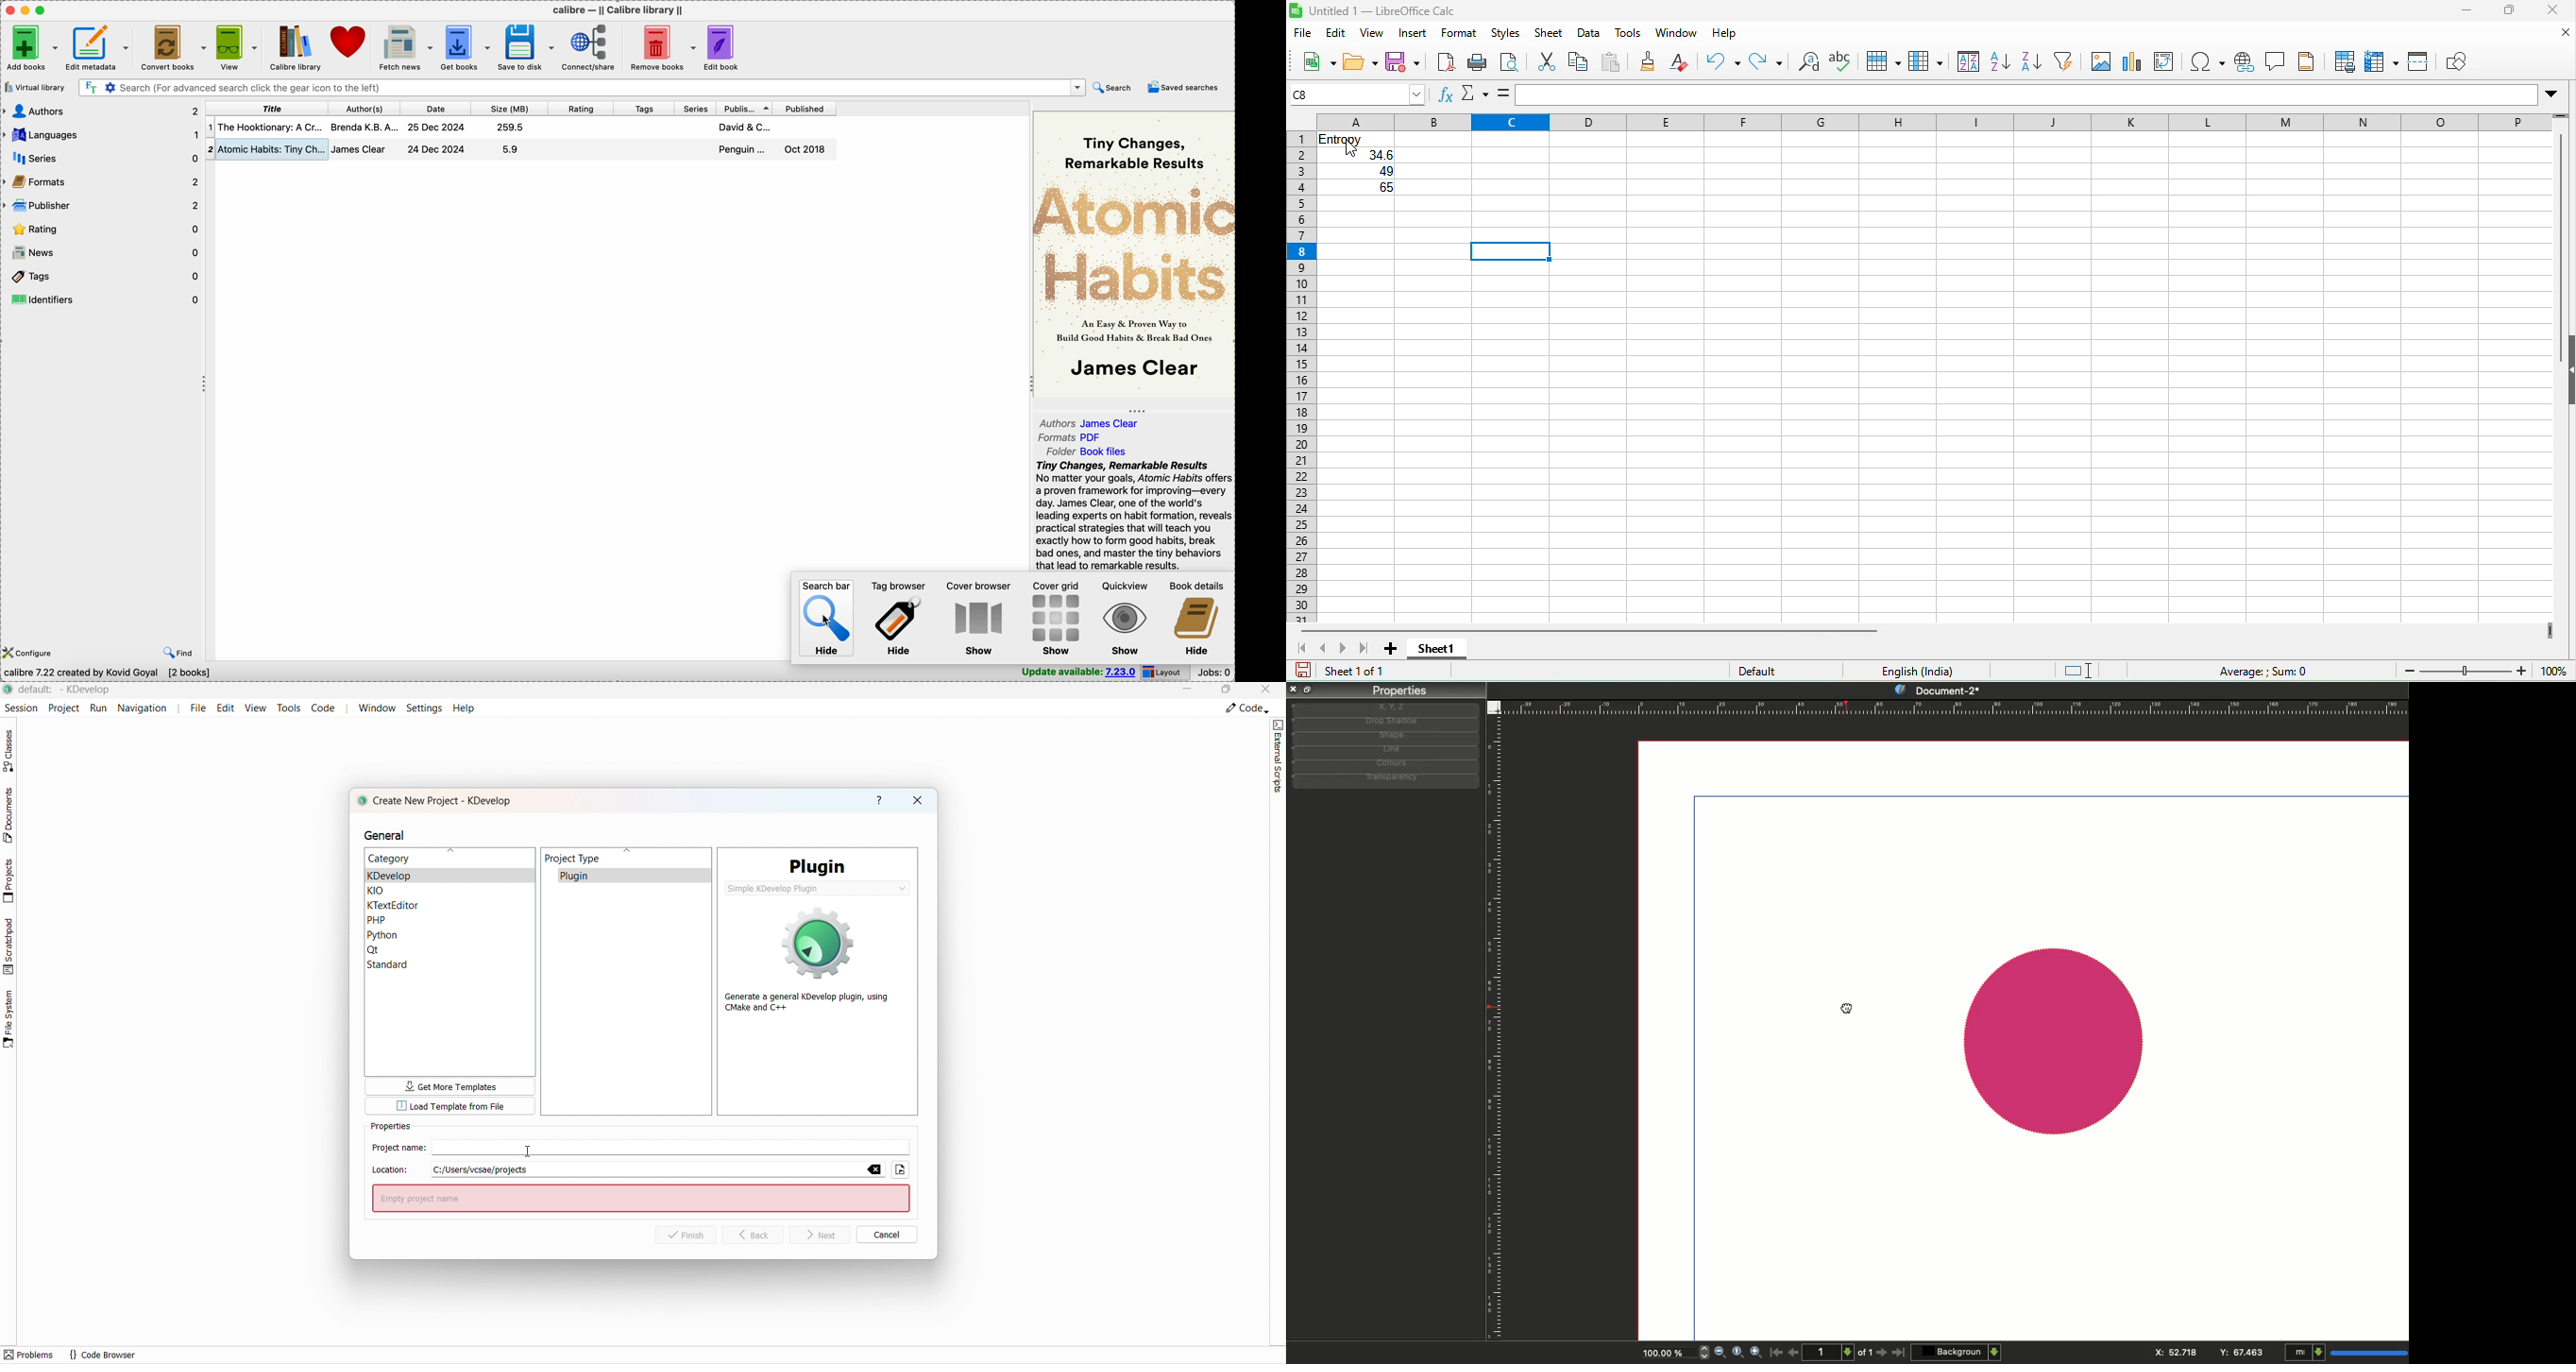 This screenshot has height=1372, width=2576. What do you see at coordinates (1380, 156) in the screenshot?
I see `34.6` at bounding box center [1380, 156].